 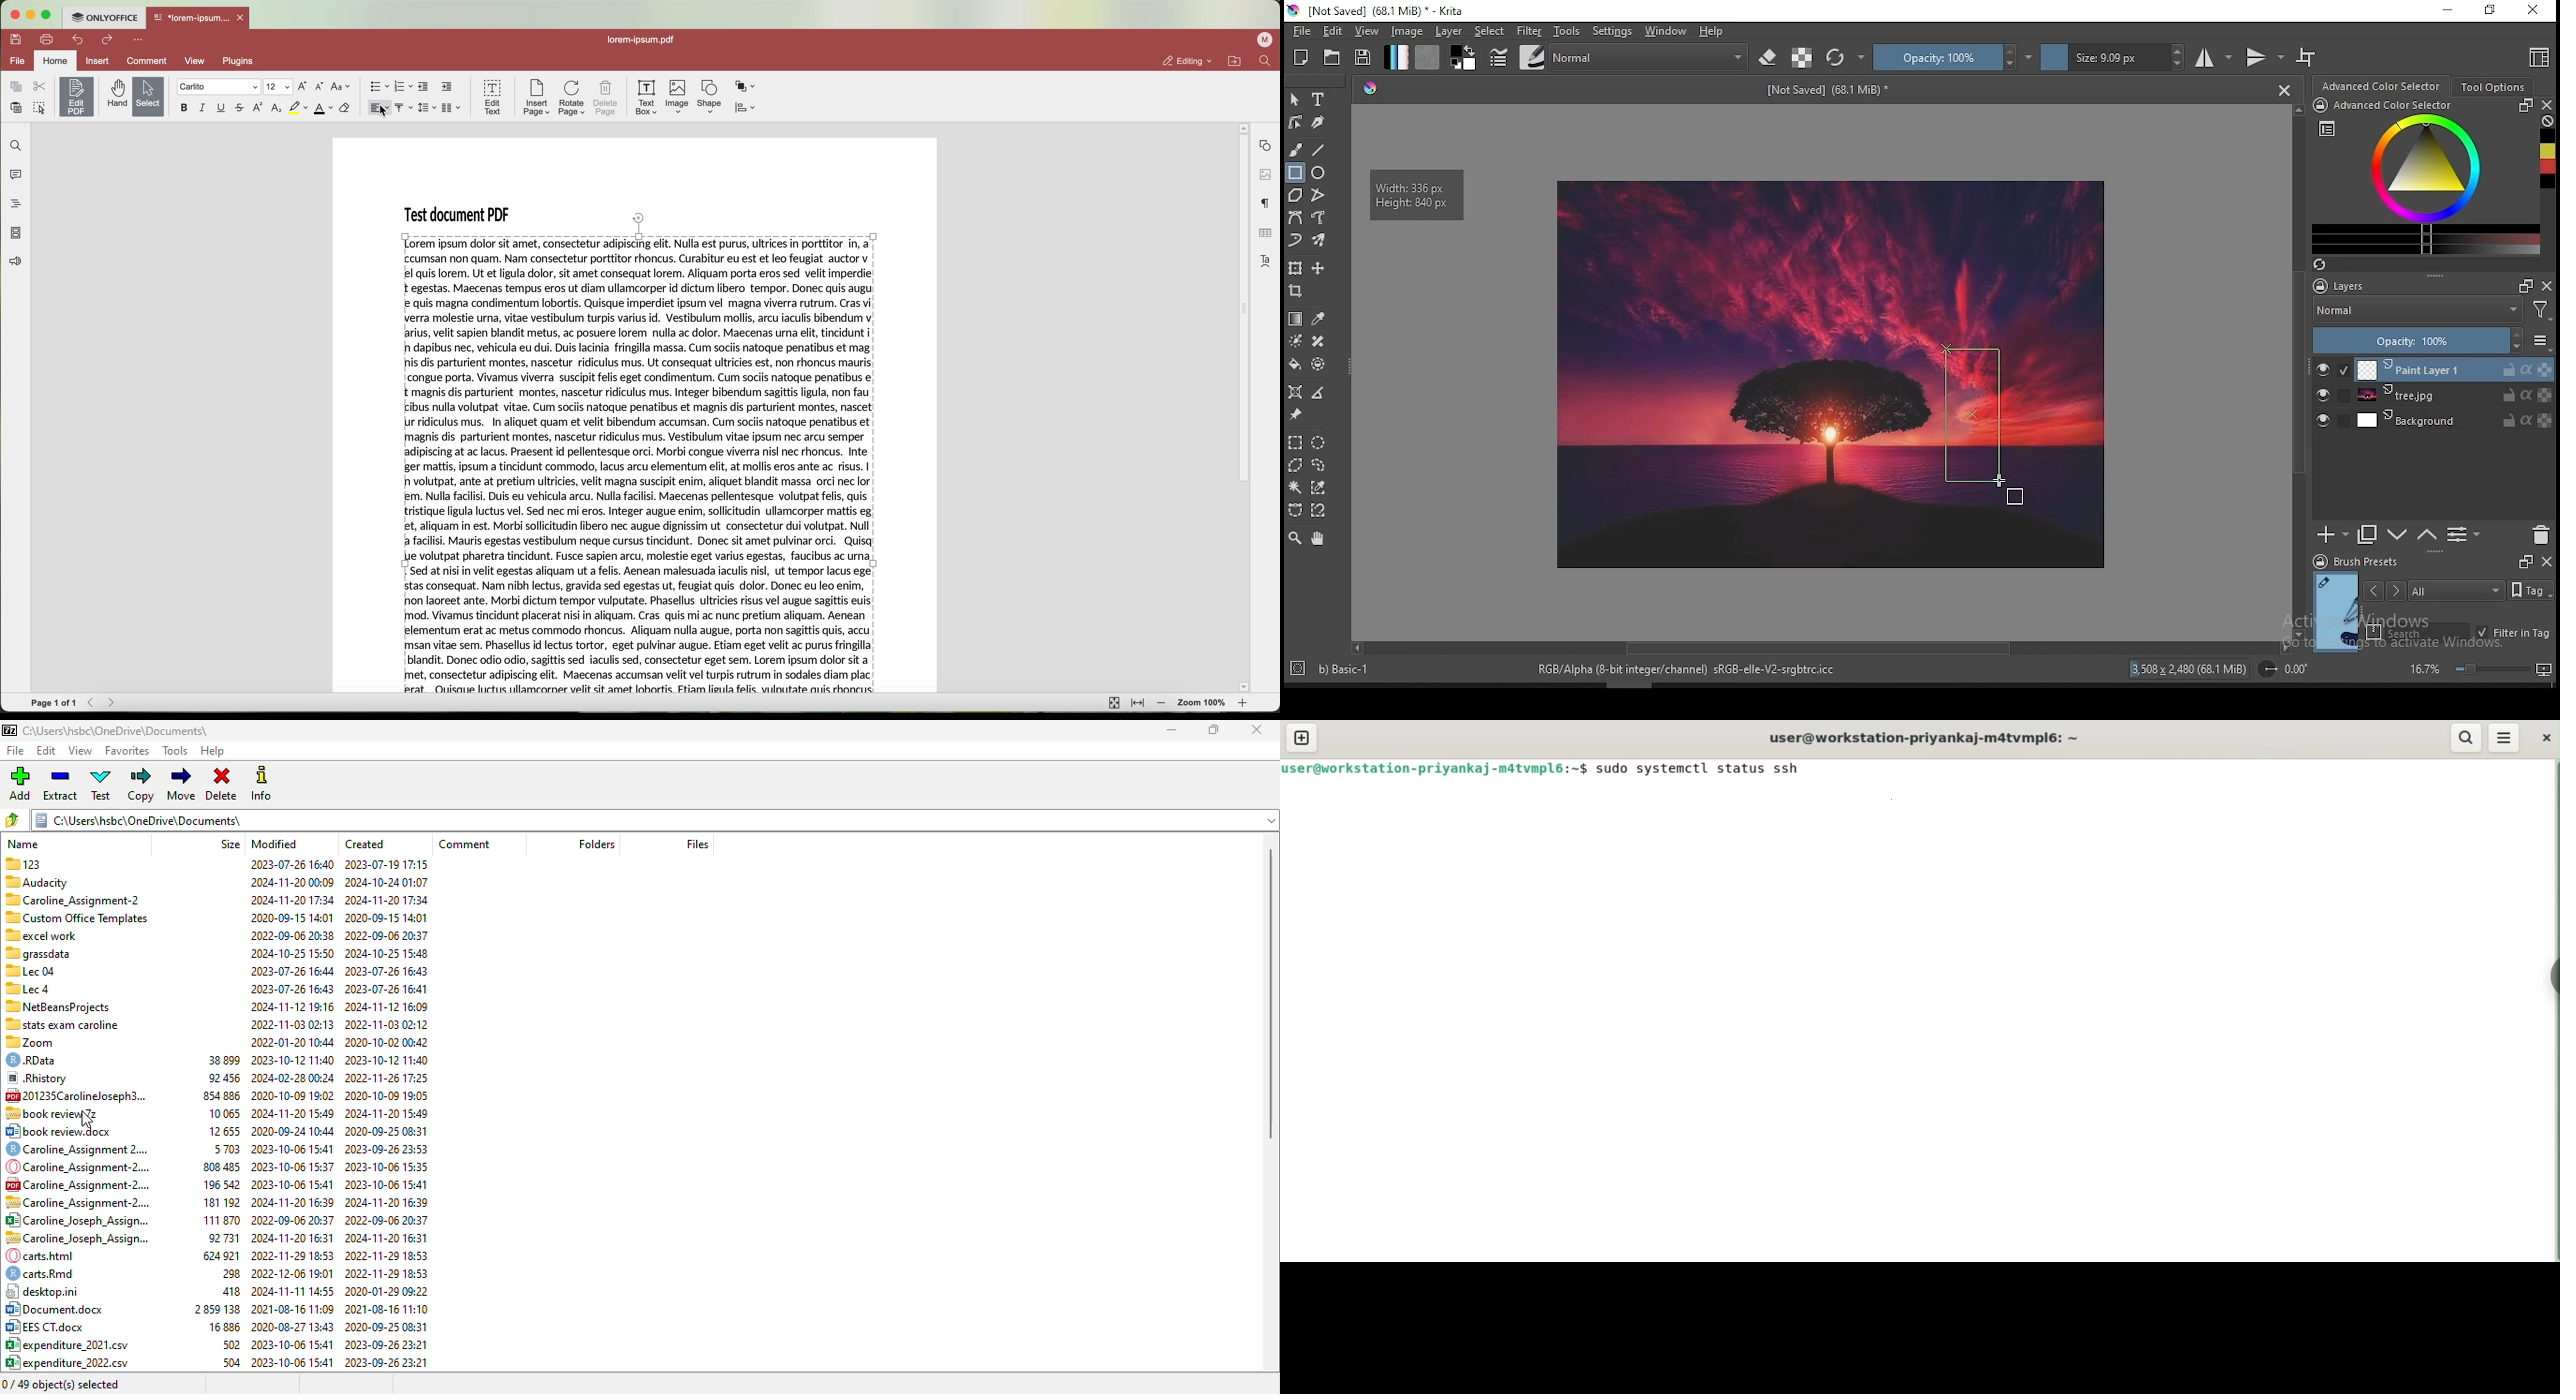 What do you see at coordinates (33, 14) in the screenshot?
I see `minimize` at bounding box center [33, 14].